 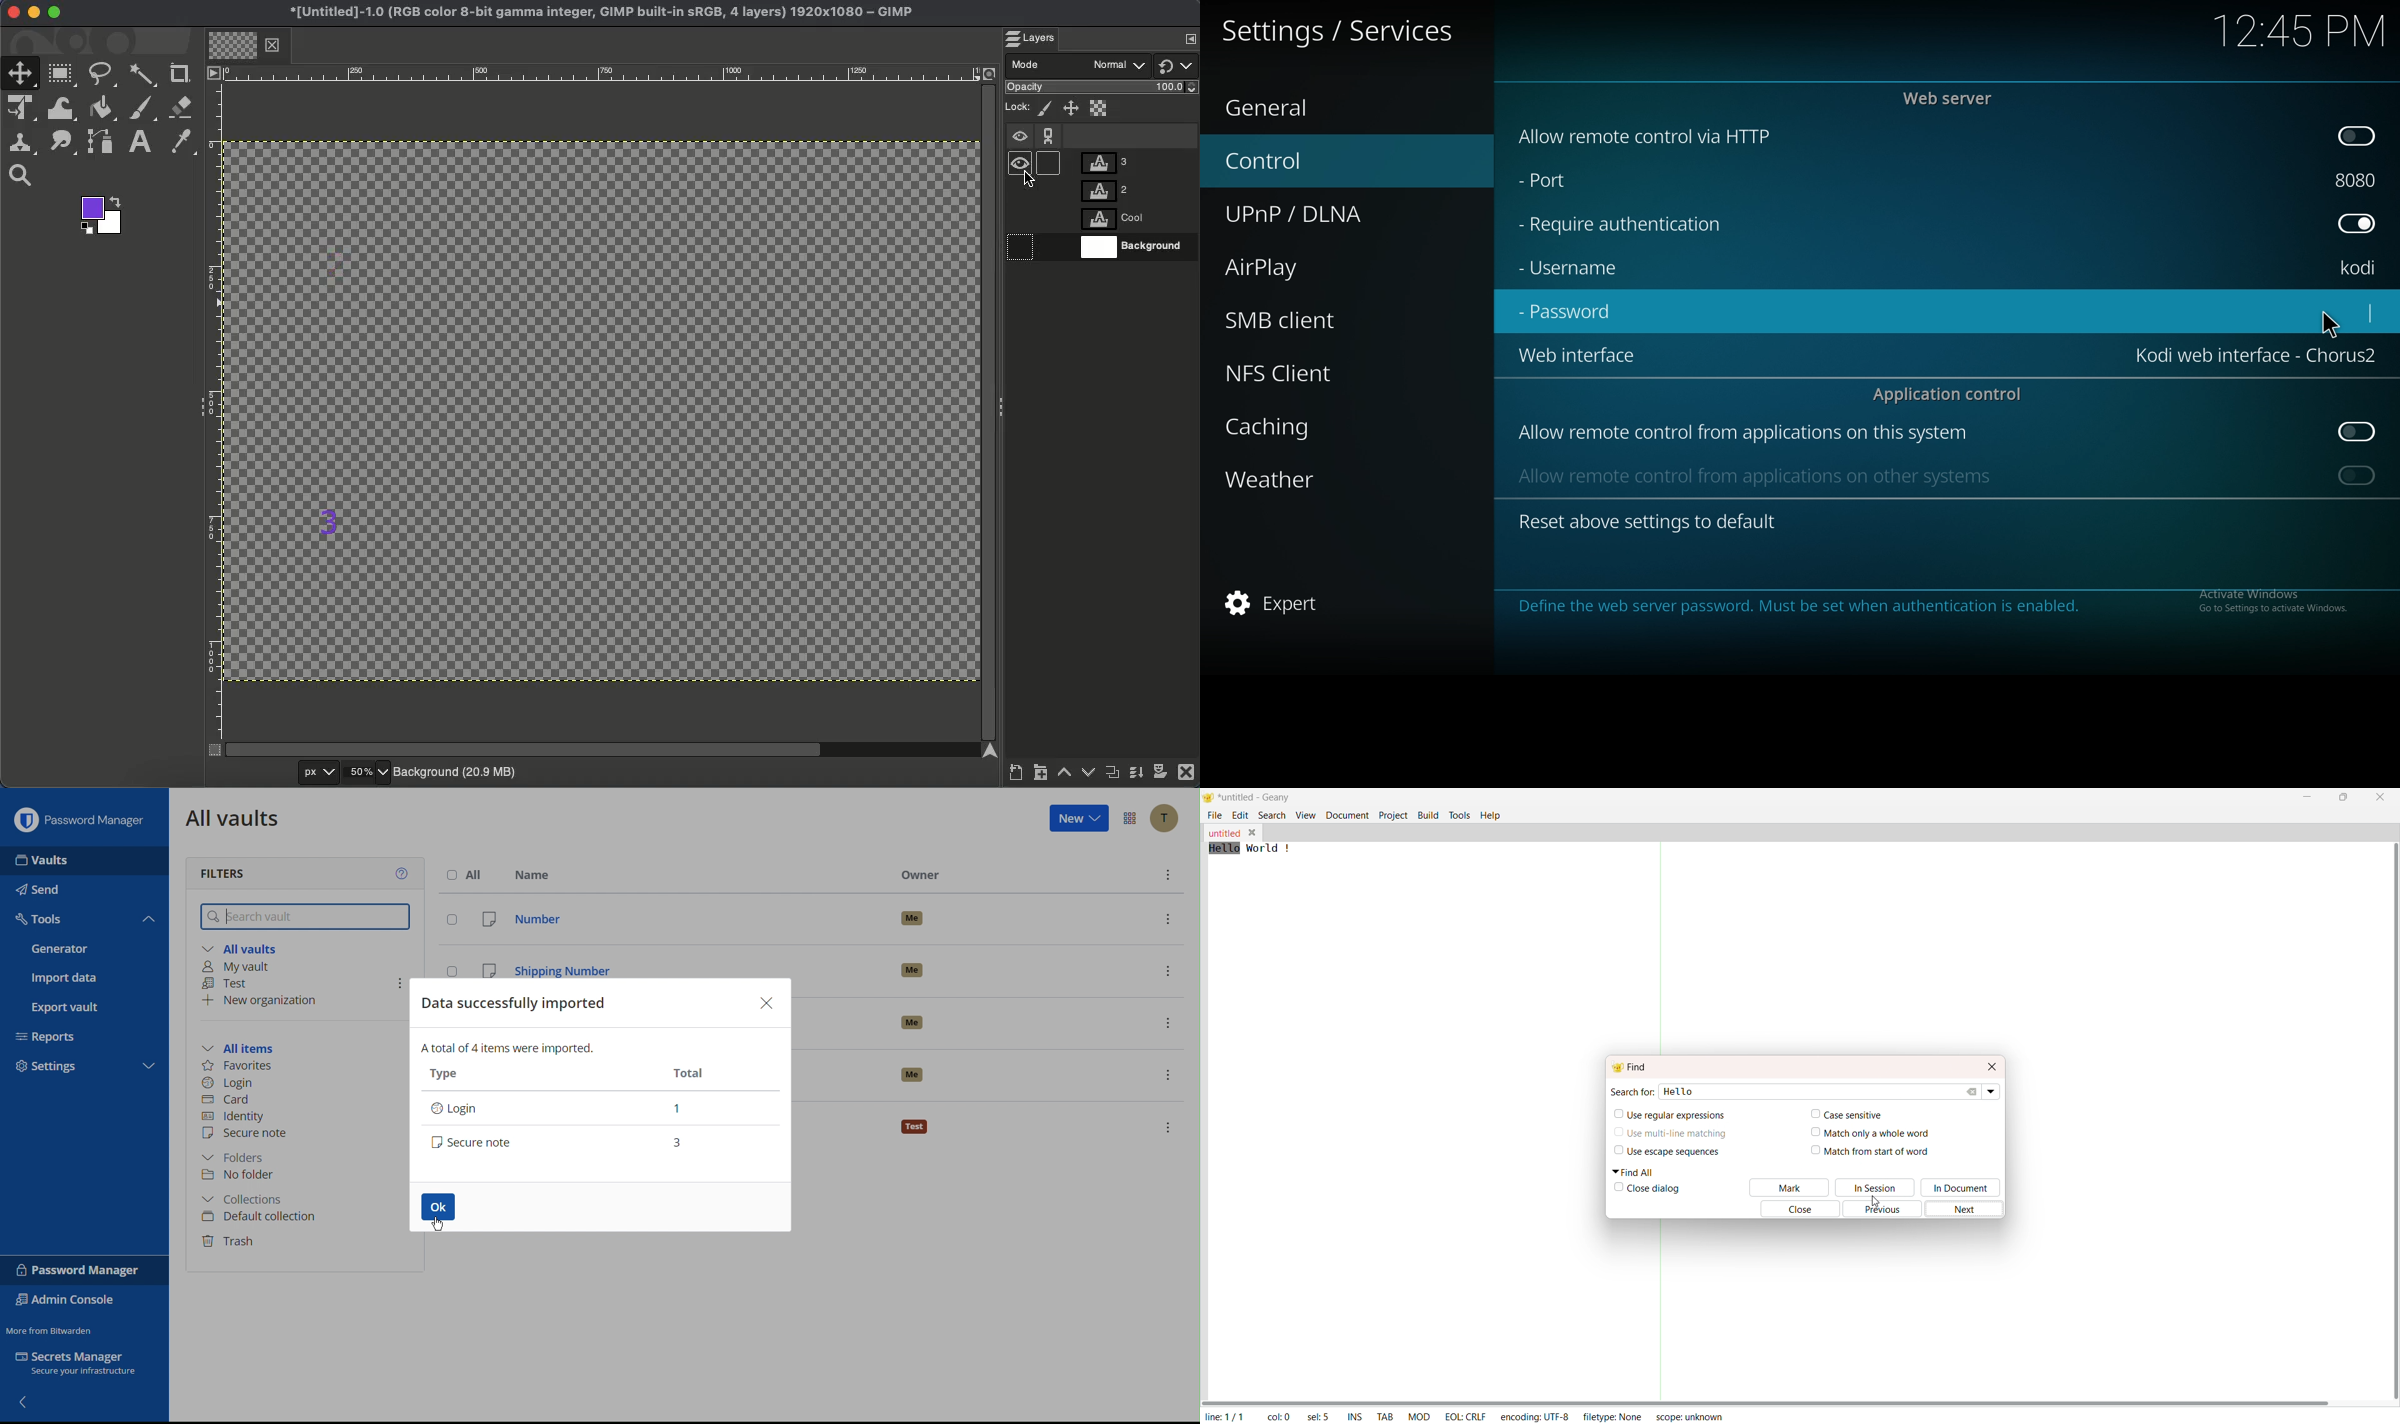 What do you see at coordinates (2359, 432) in the screenshot?
I see `off` at bounding box center [2359, 432].